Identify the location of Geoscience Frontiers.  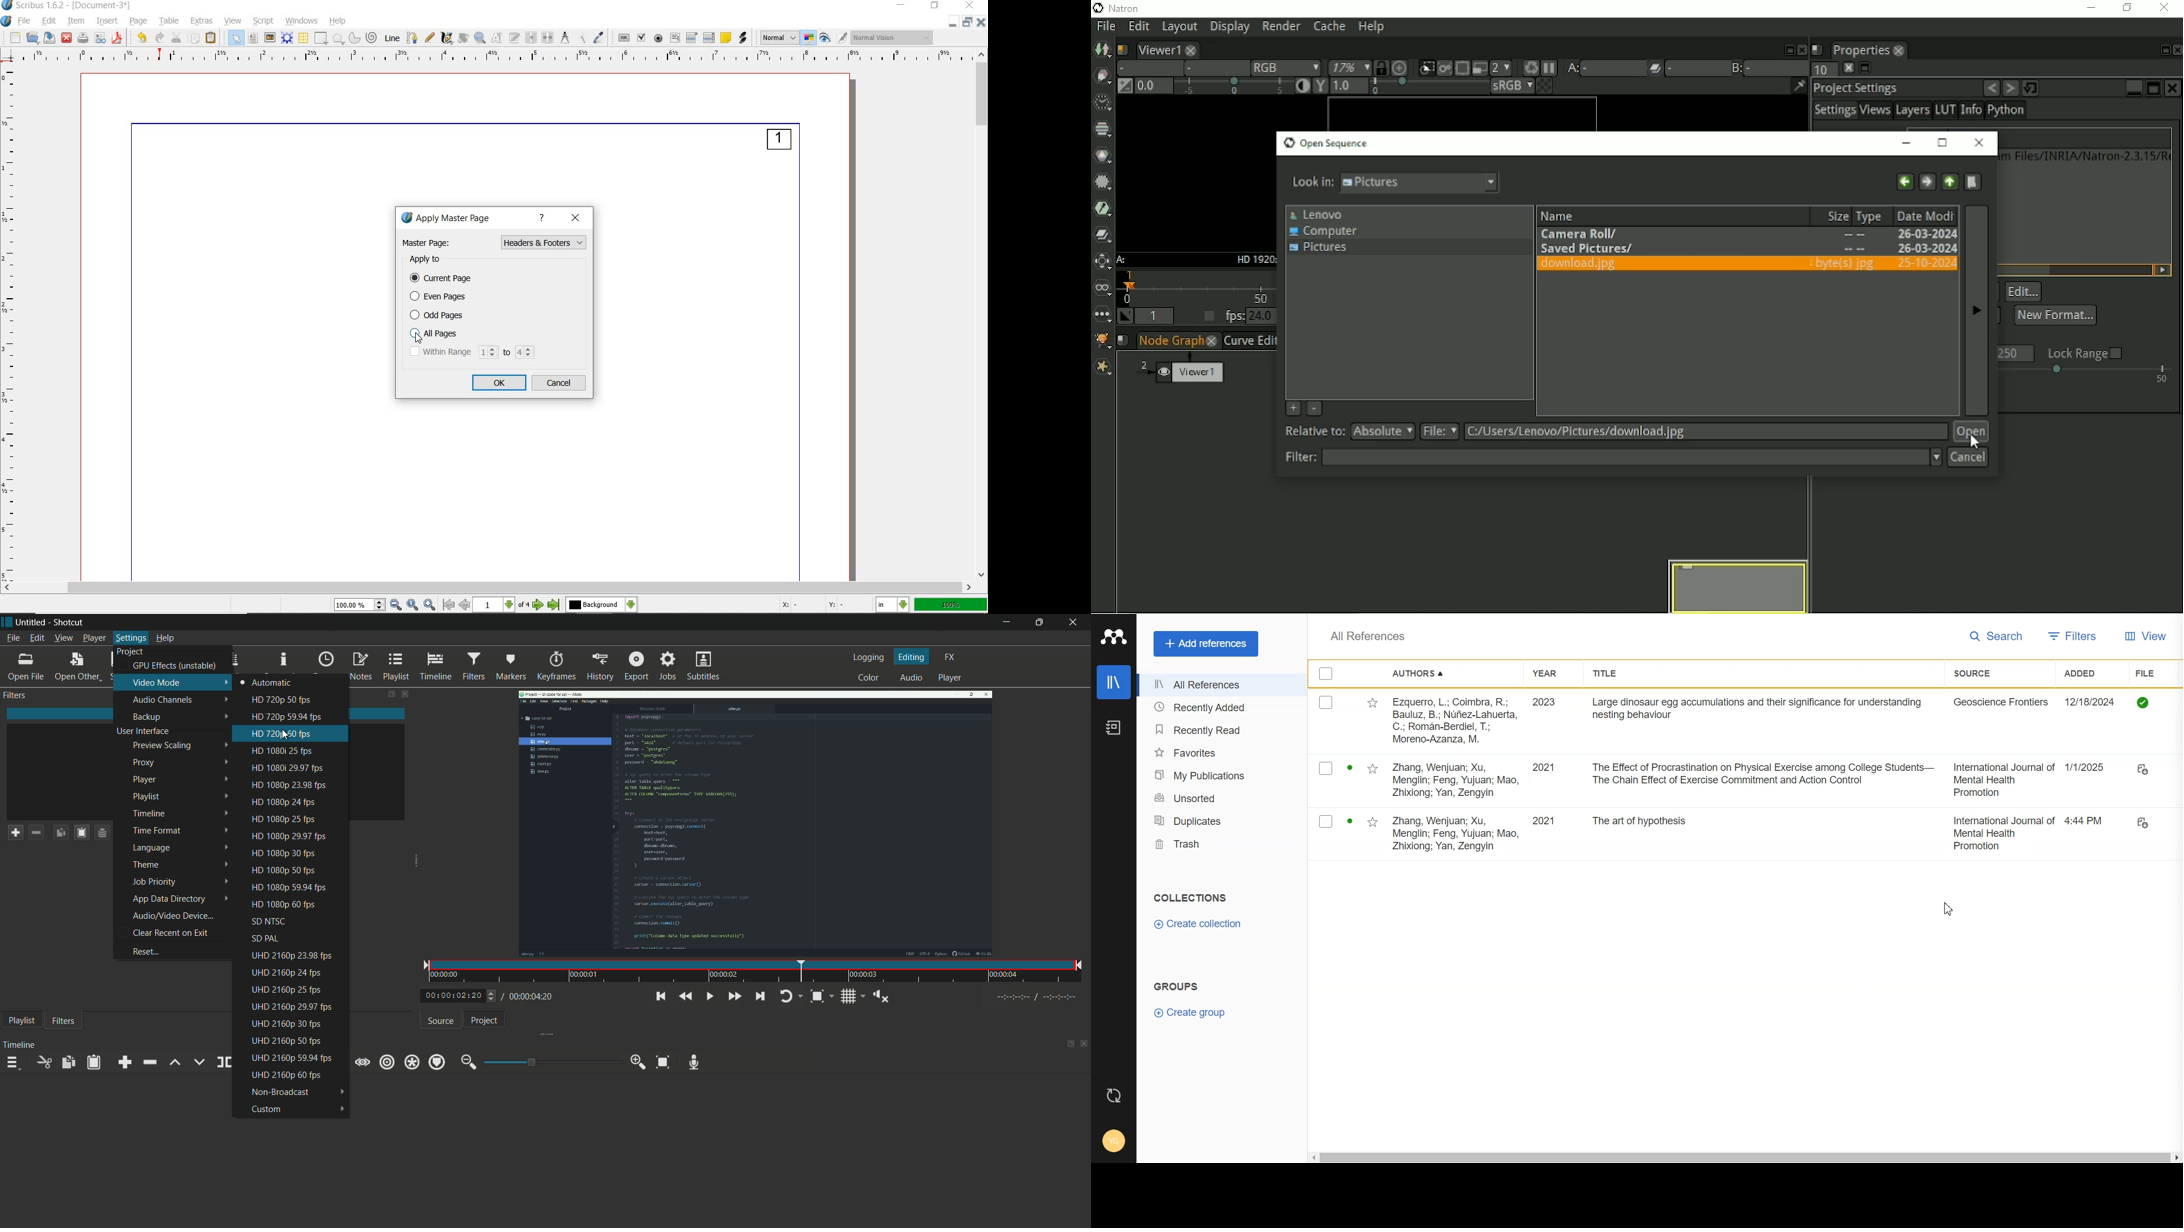
(2001, 702).